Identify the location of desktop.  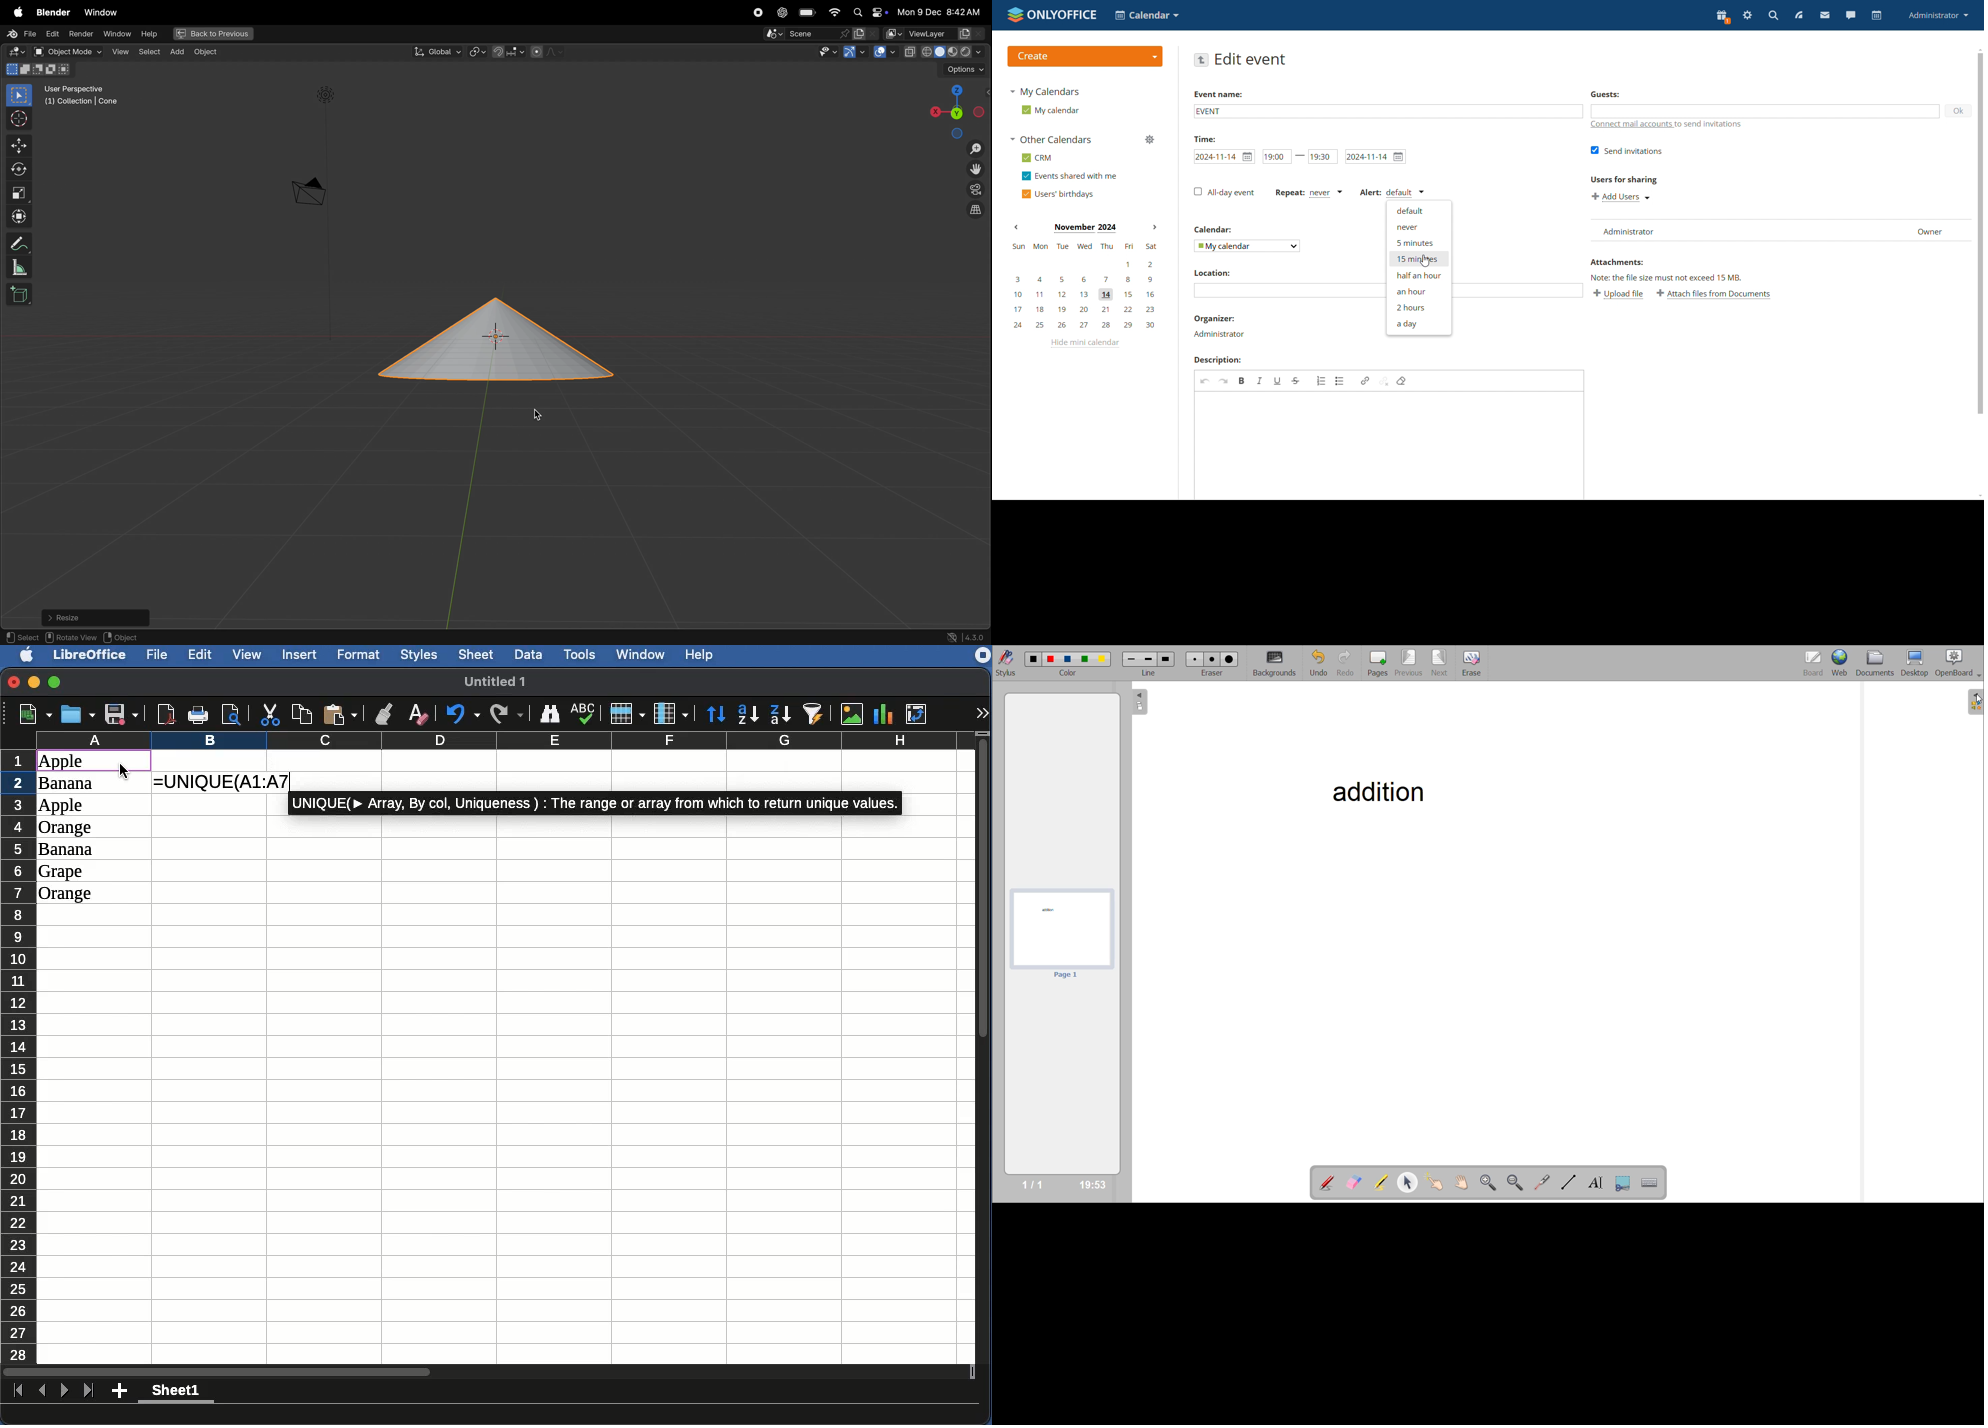
(1918, 663).